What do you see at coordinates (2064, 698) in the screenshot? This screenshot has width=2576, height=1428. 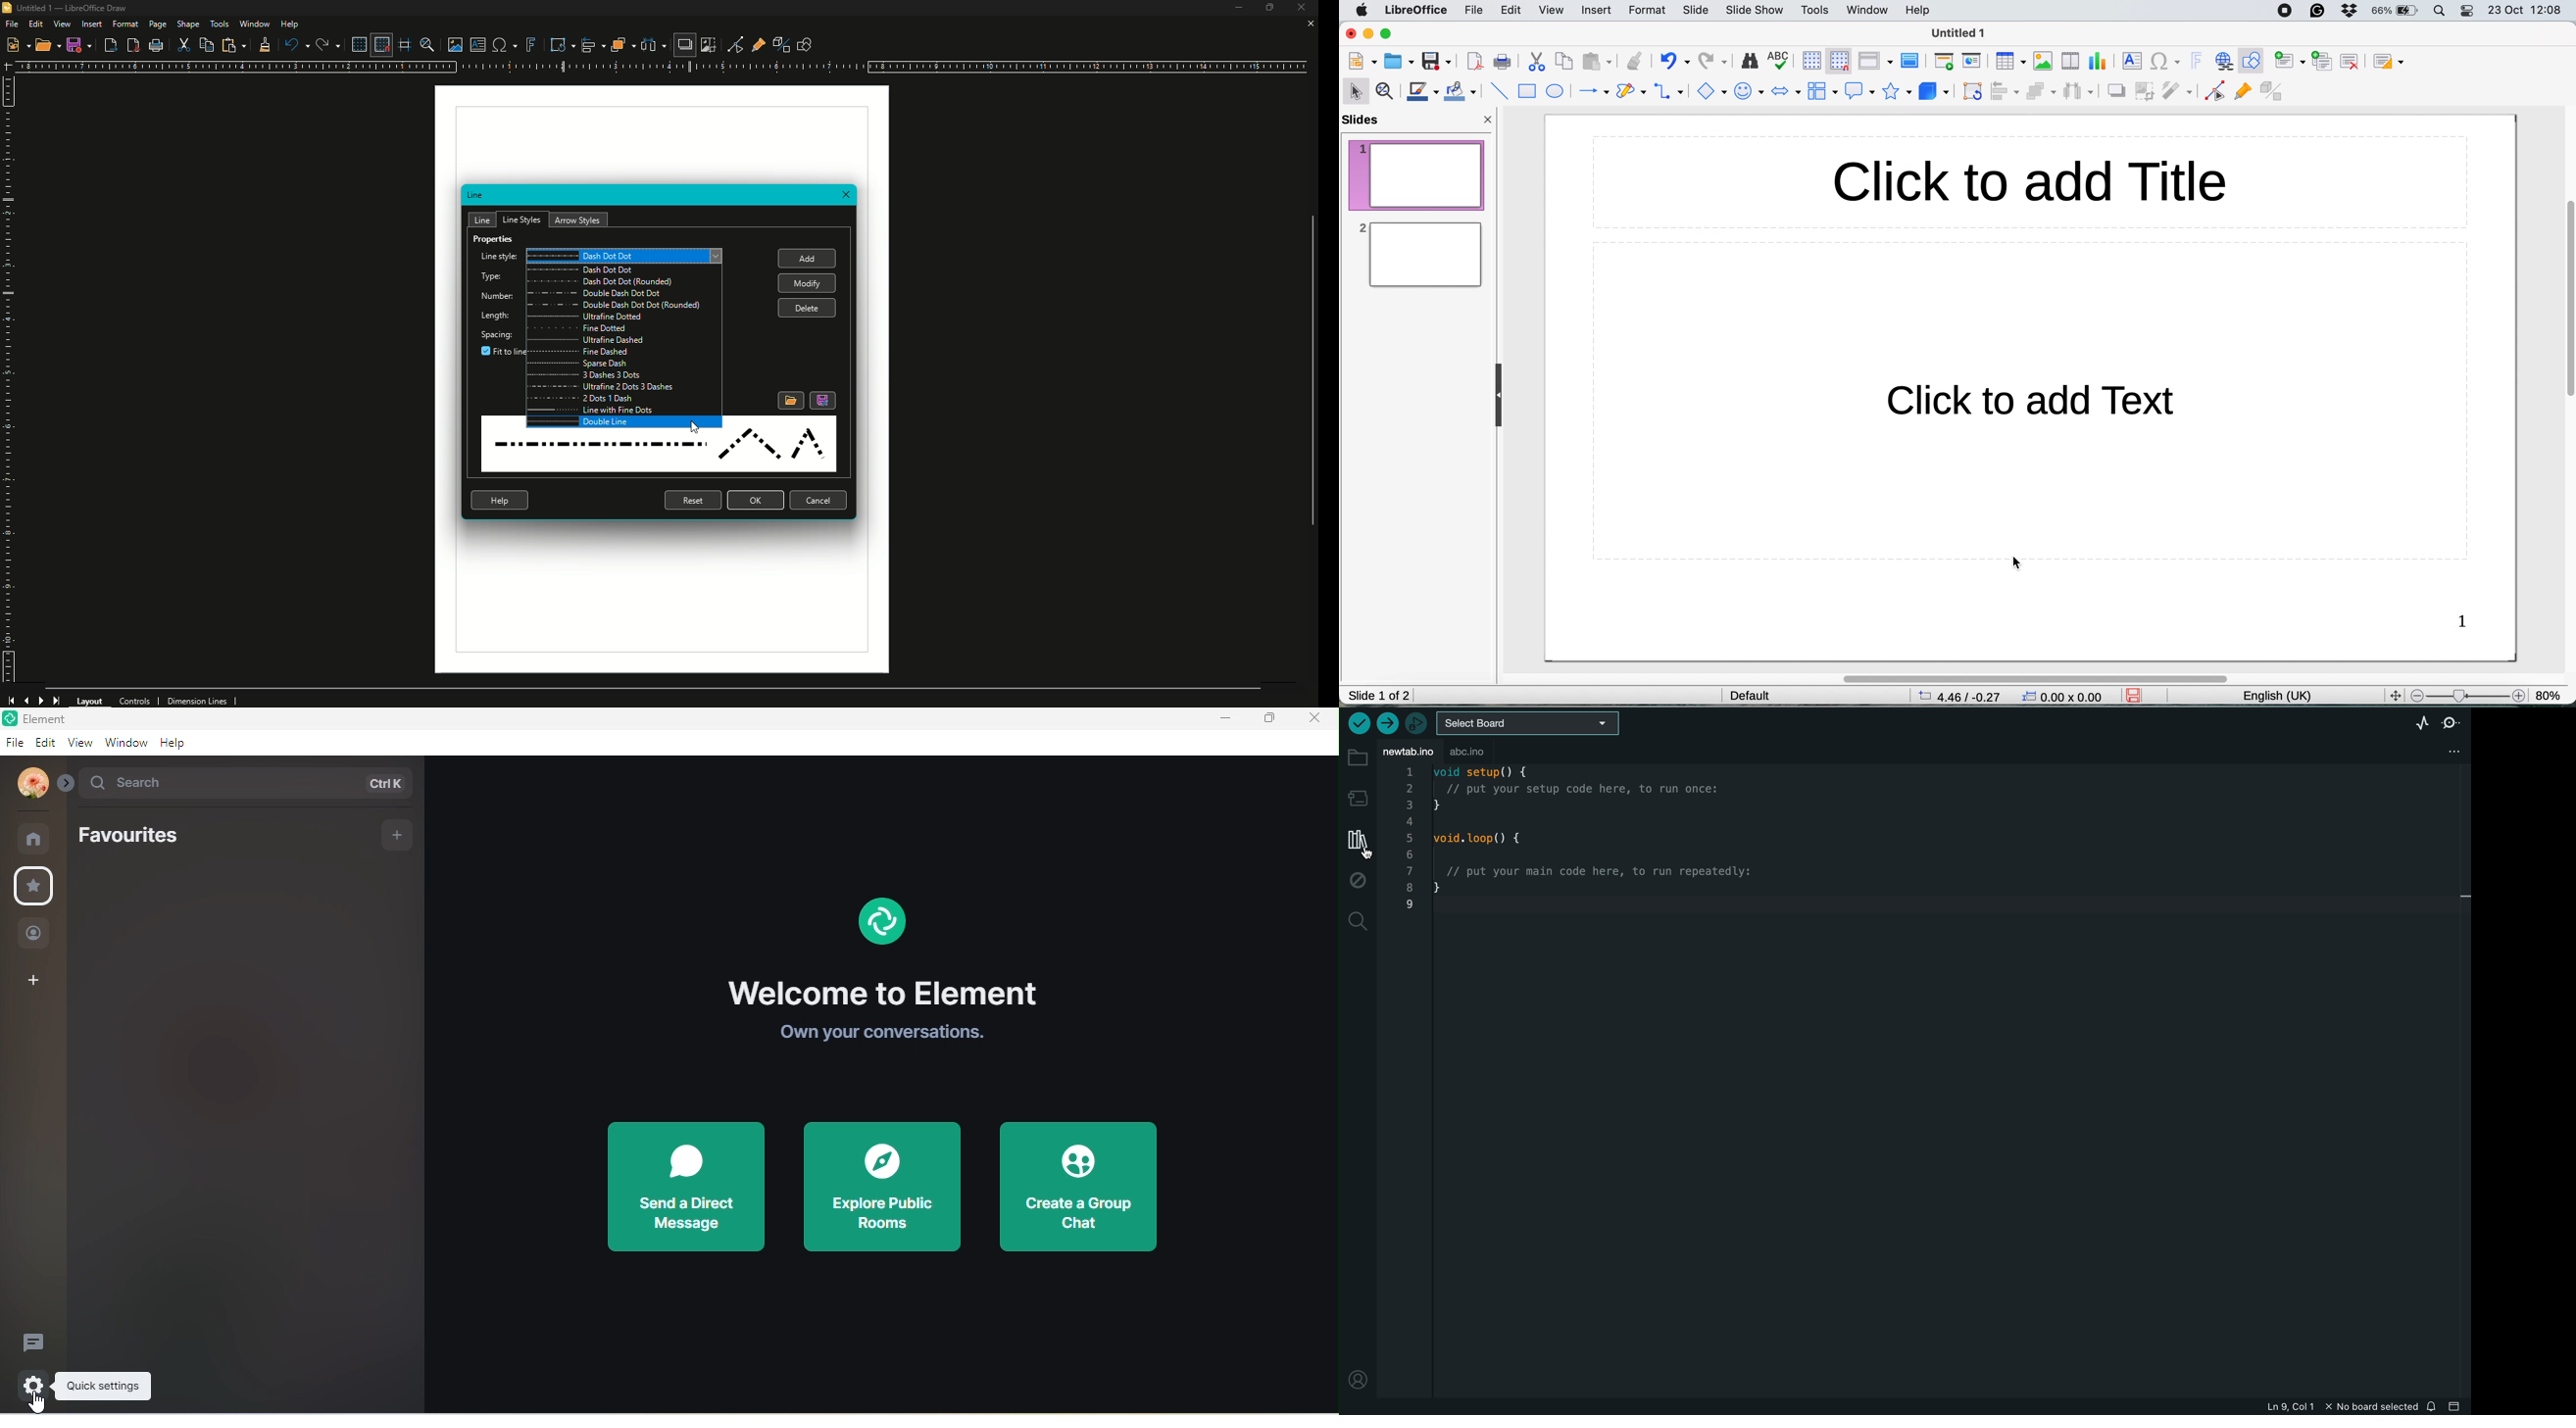 I see `0.00x0.00` at bounding box center [2064, 698].